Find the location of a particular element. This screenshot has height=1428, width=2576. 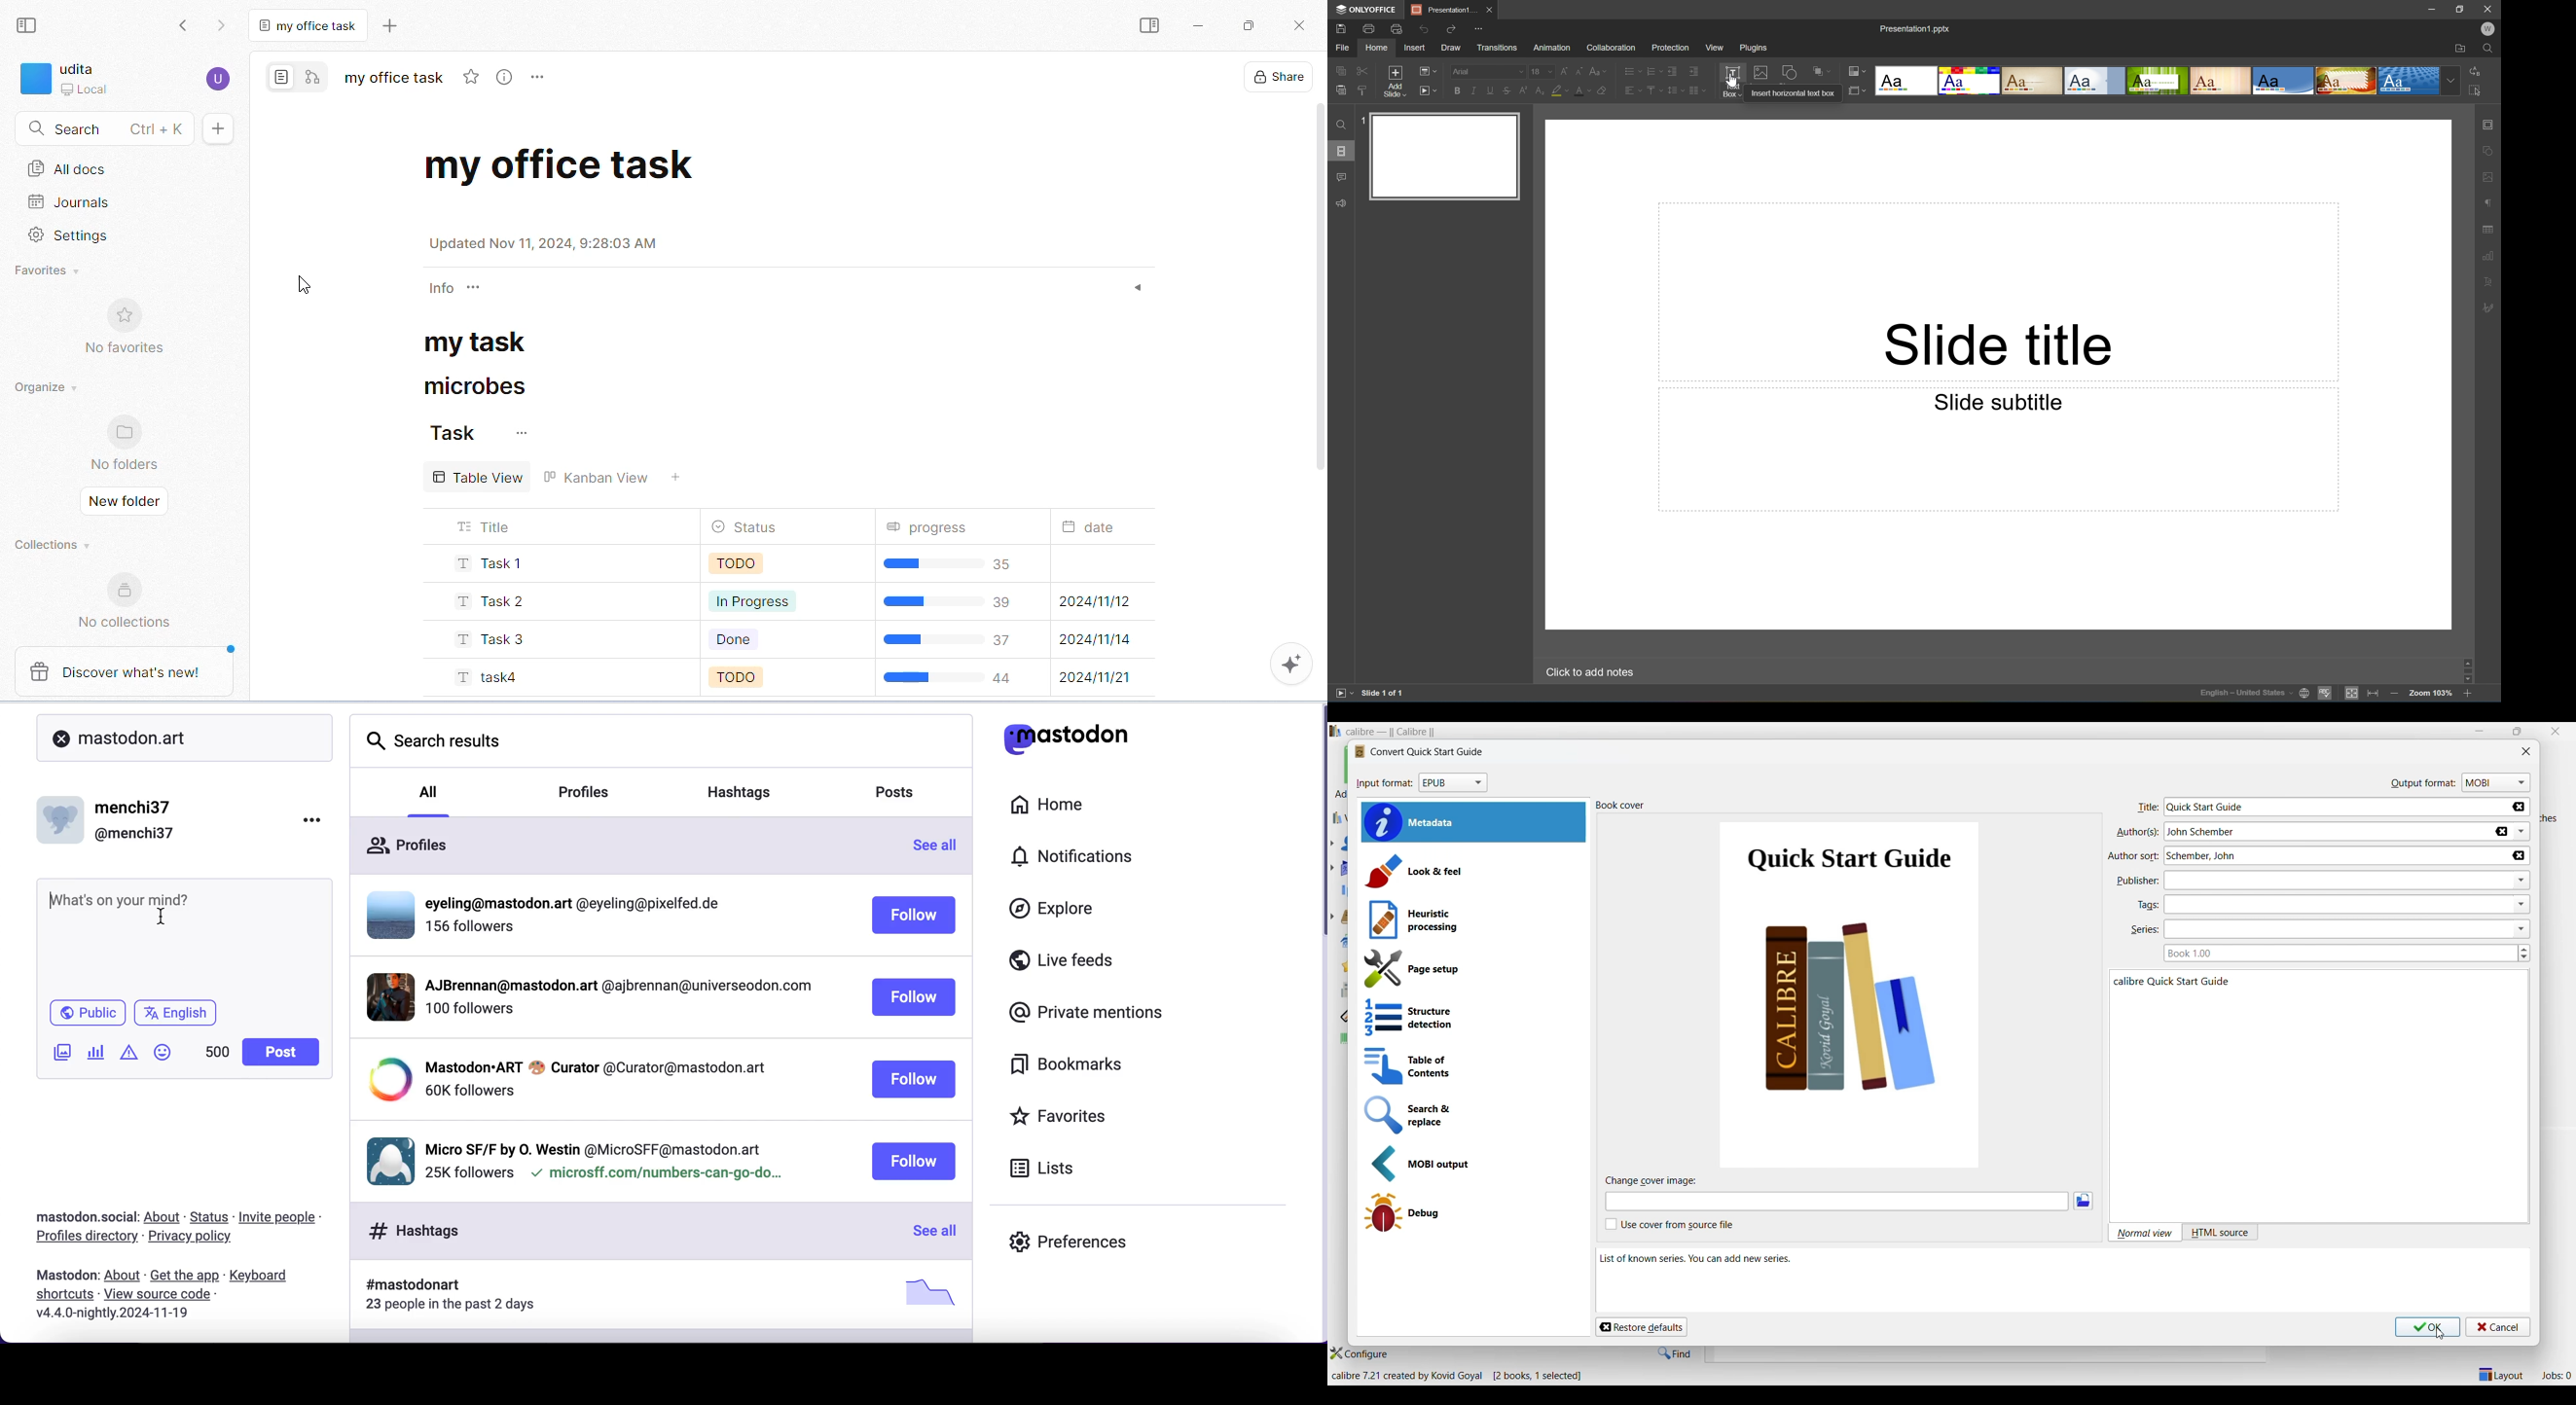

go forward is located at coordinates (222, 26).